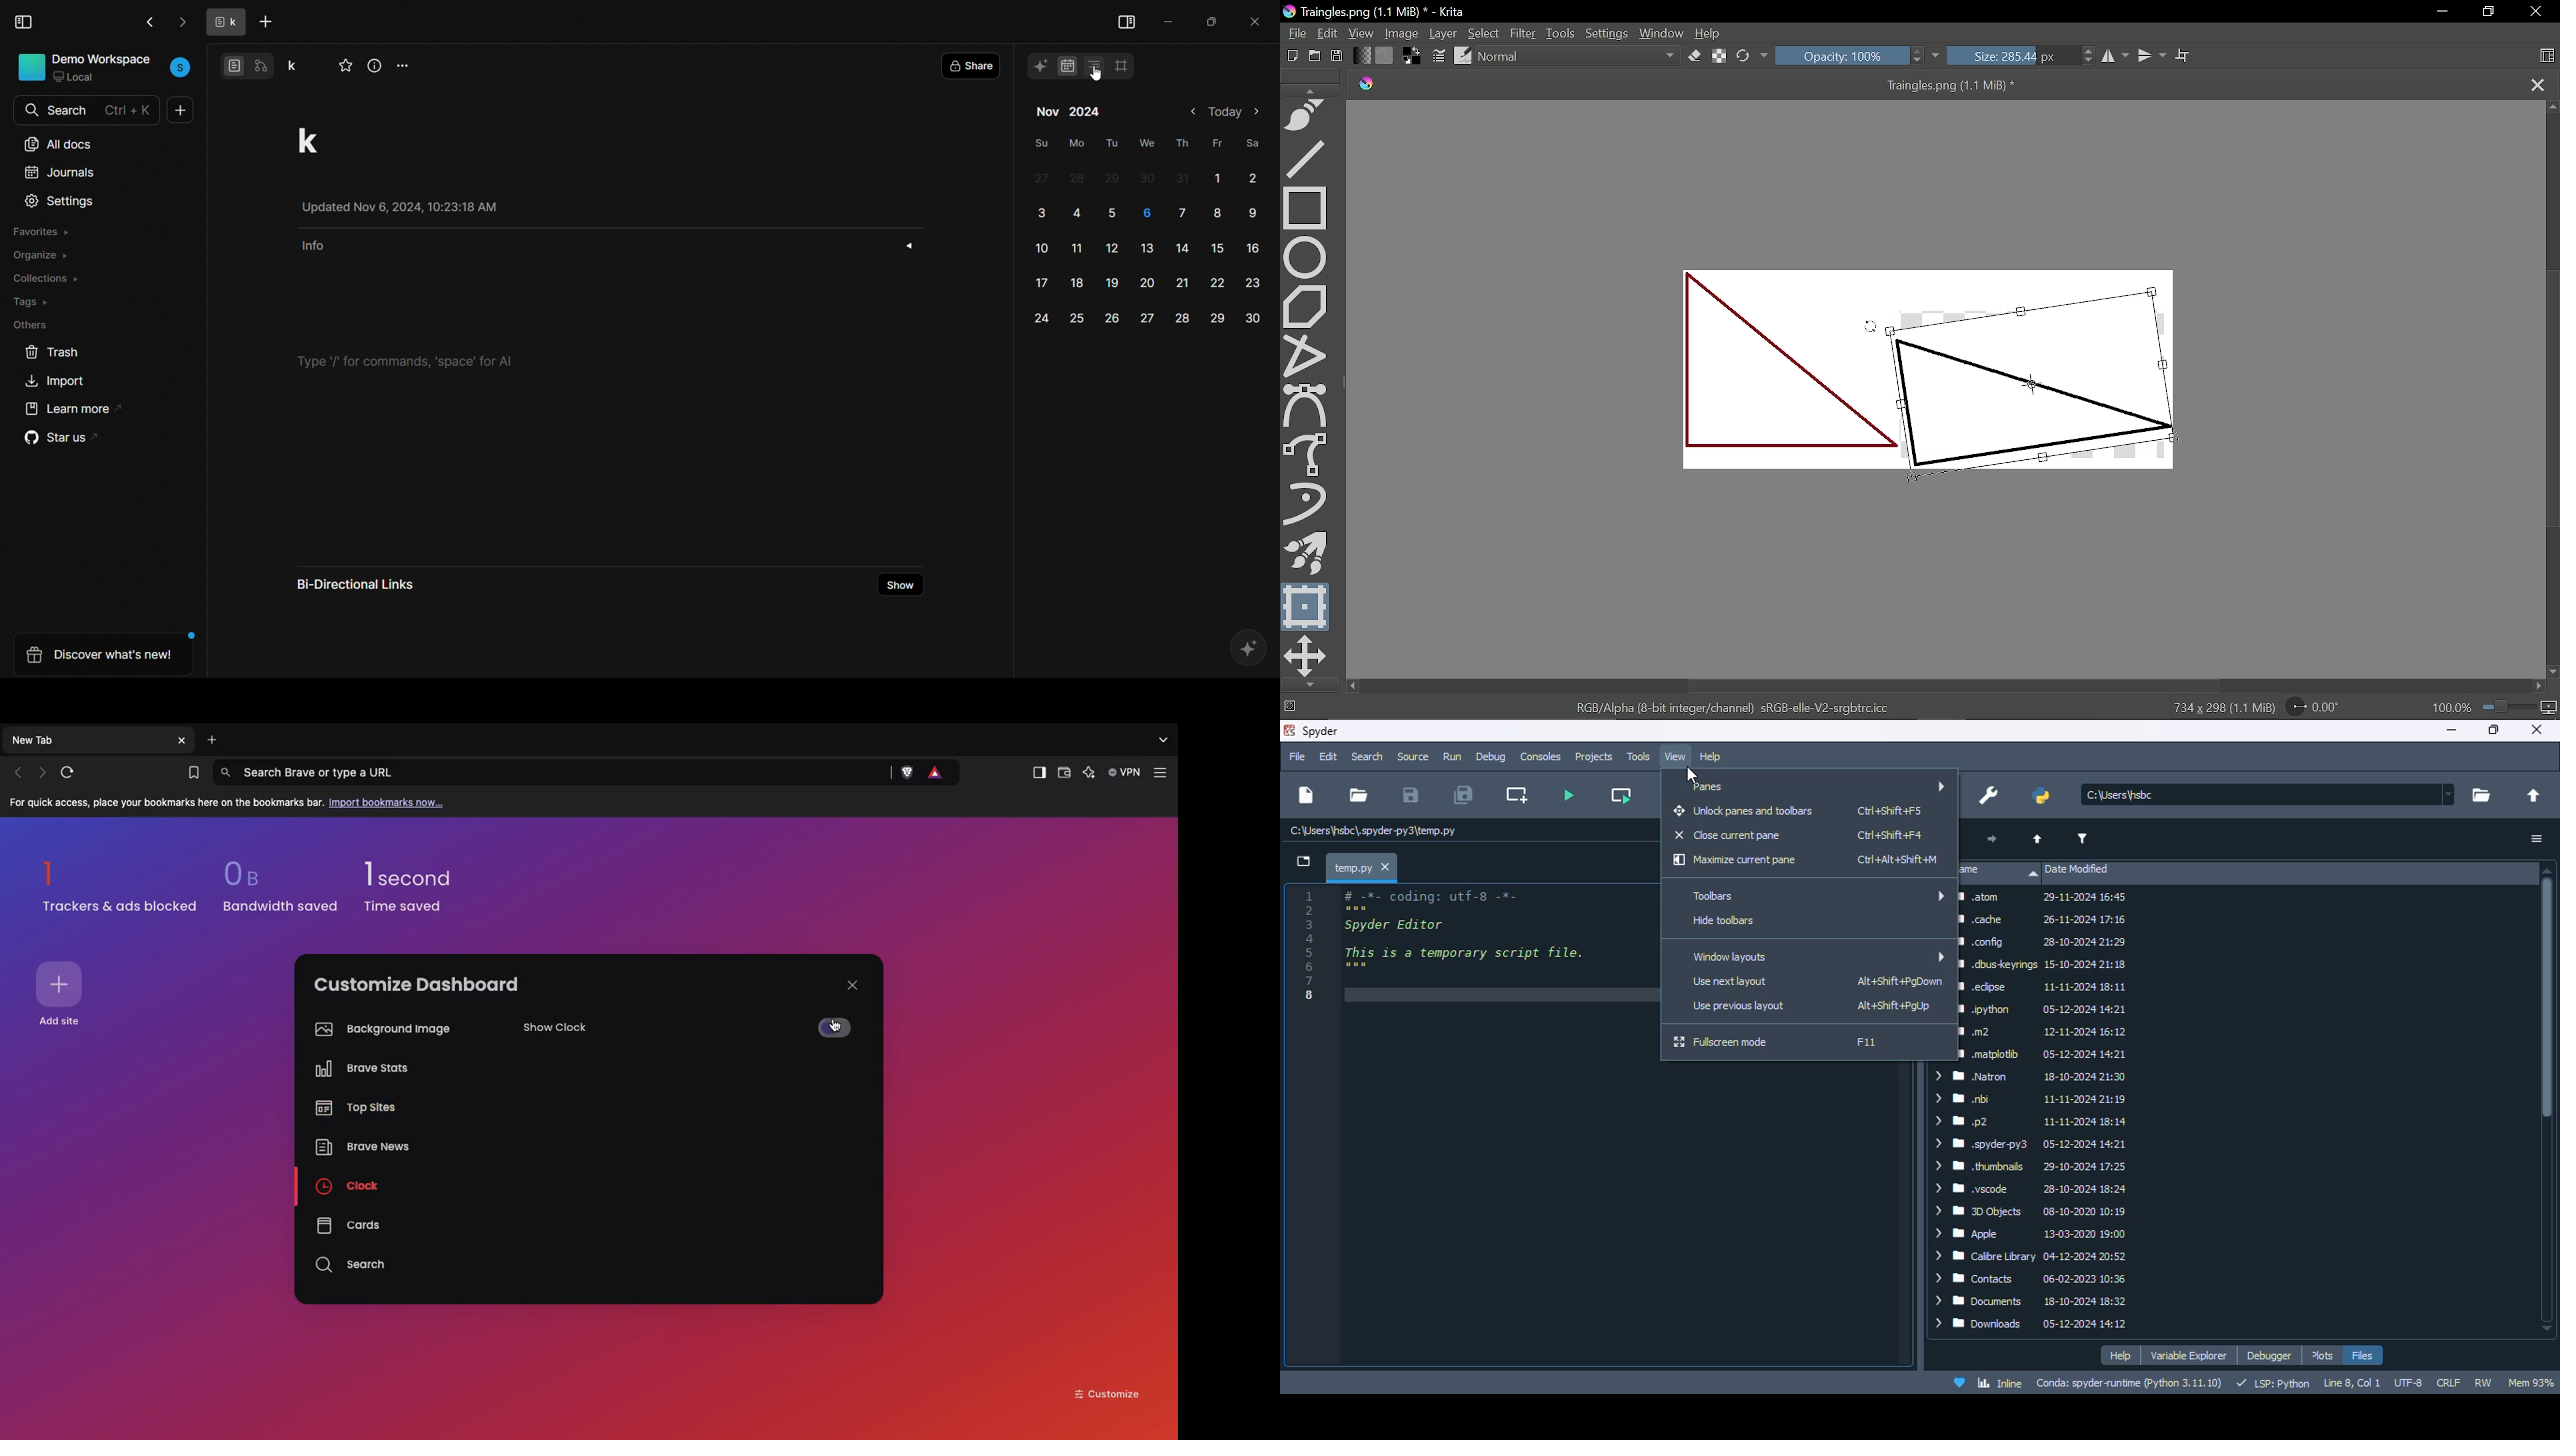  What do you see at coordinates (2030, 383) in the screenshot?
I see `Selected part of the image` at bounding box center [2030, 383].